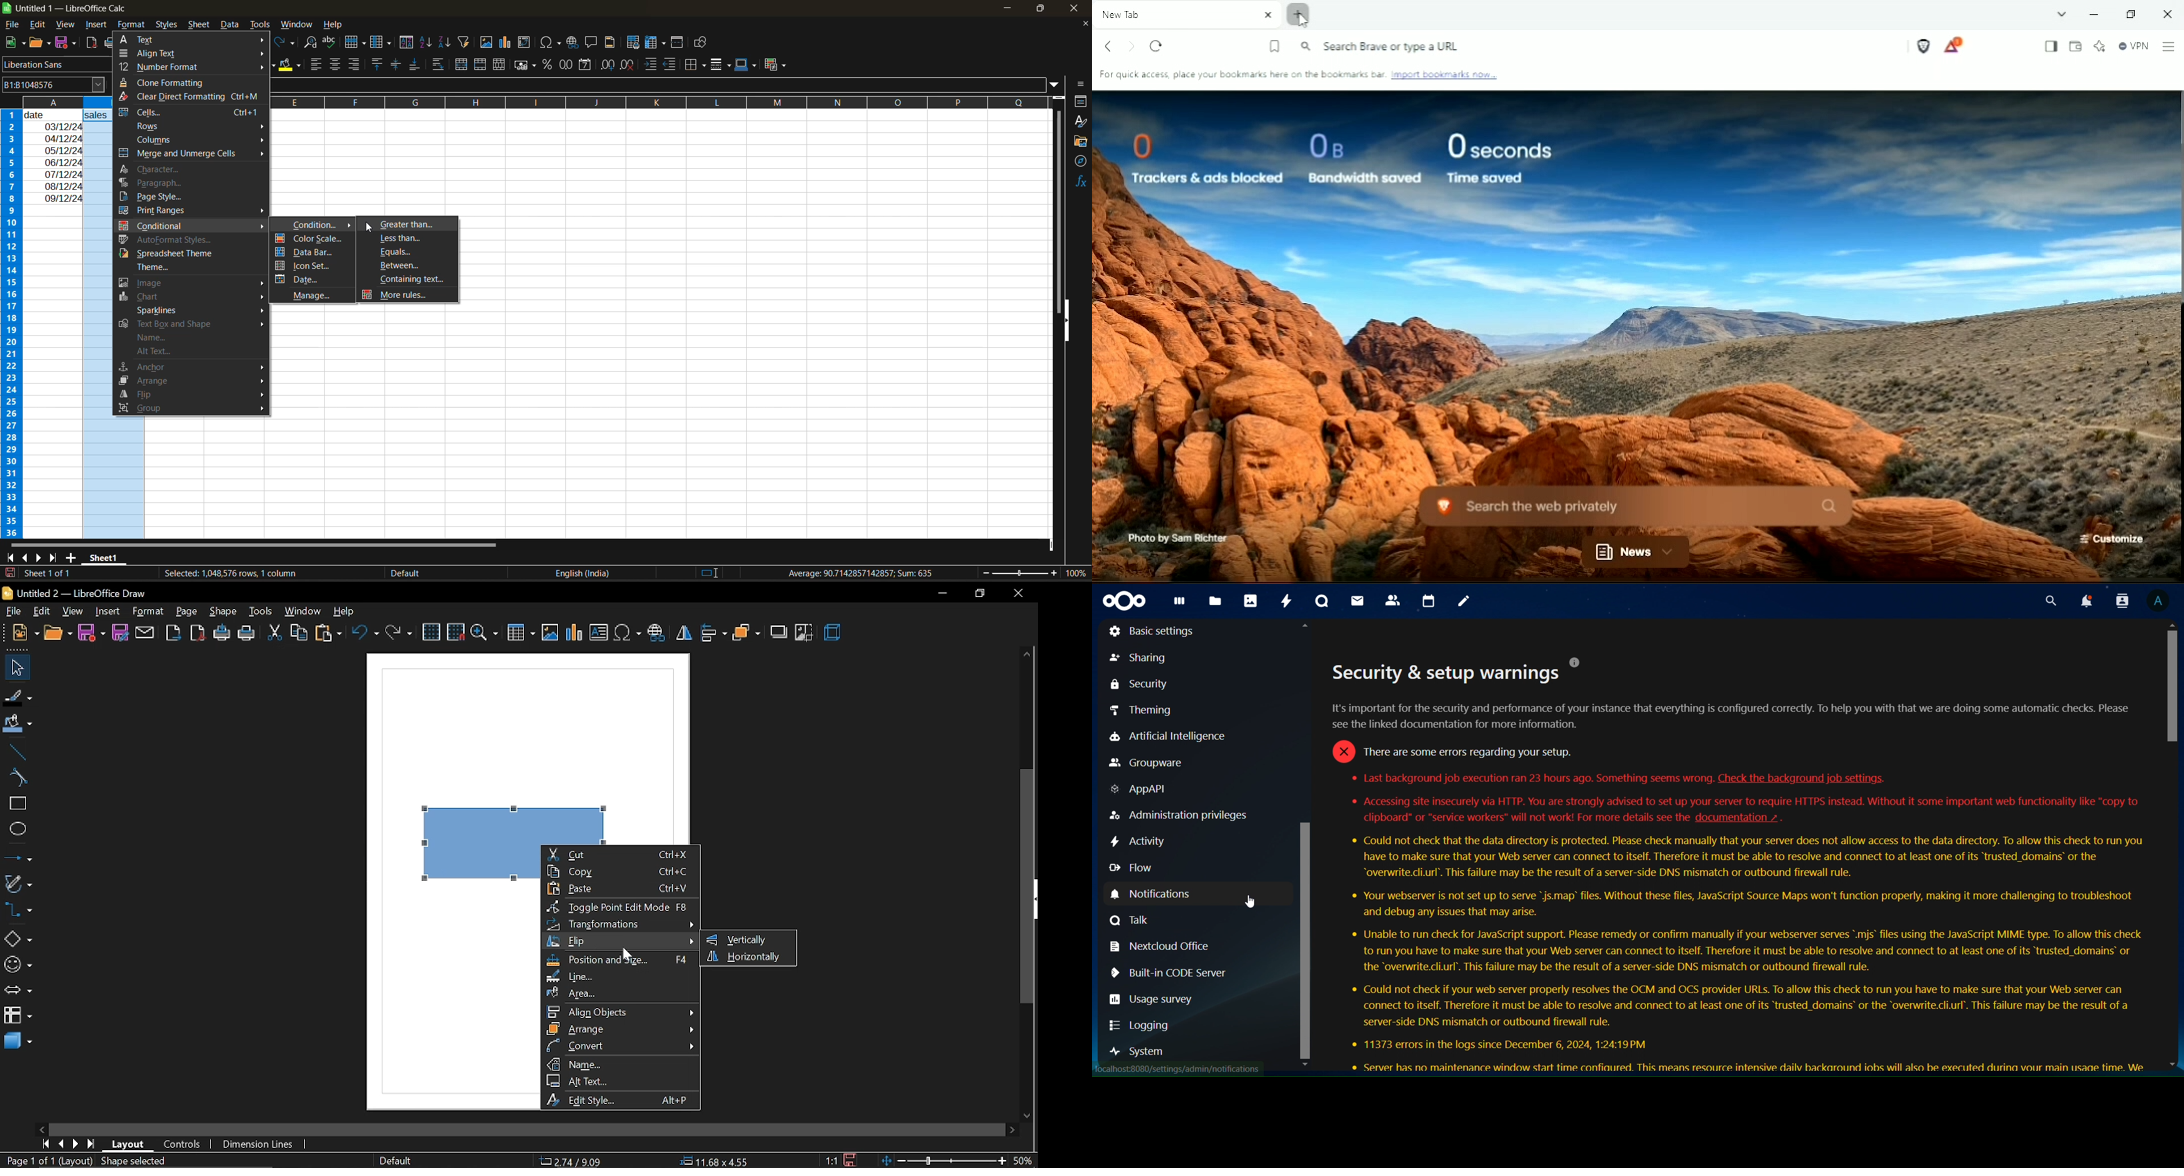 Image resolution: width=2184 pixels, height=1176 pixels. What do you see at coordinates (413, 66) in the screenshot?
I see `align bottom` at bounding box center [413, 66].